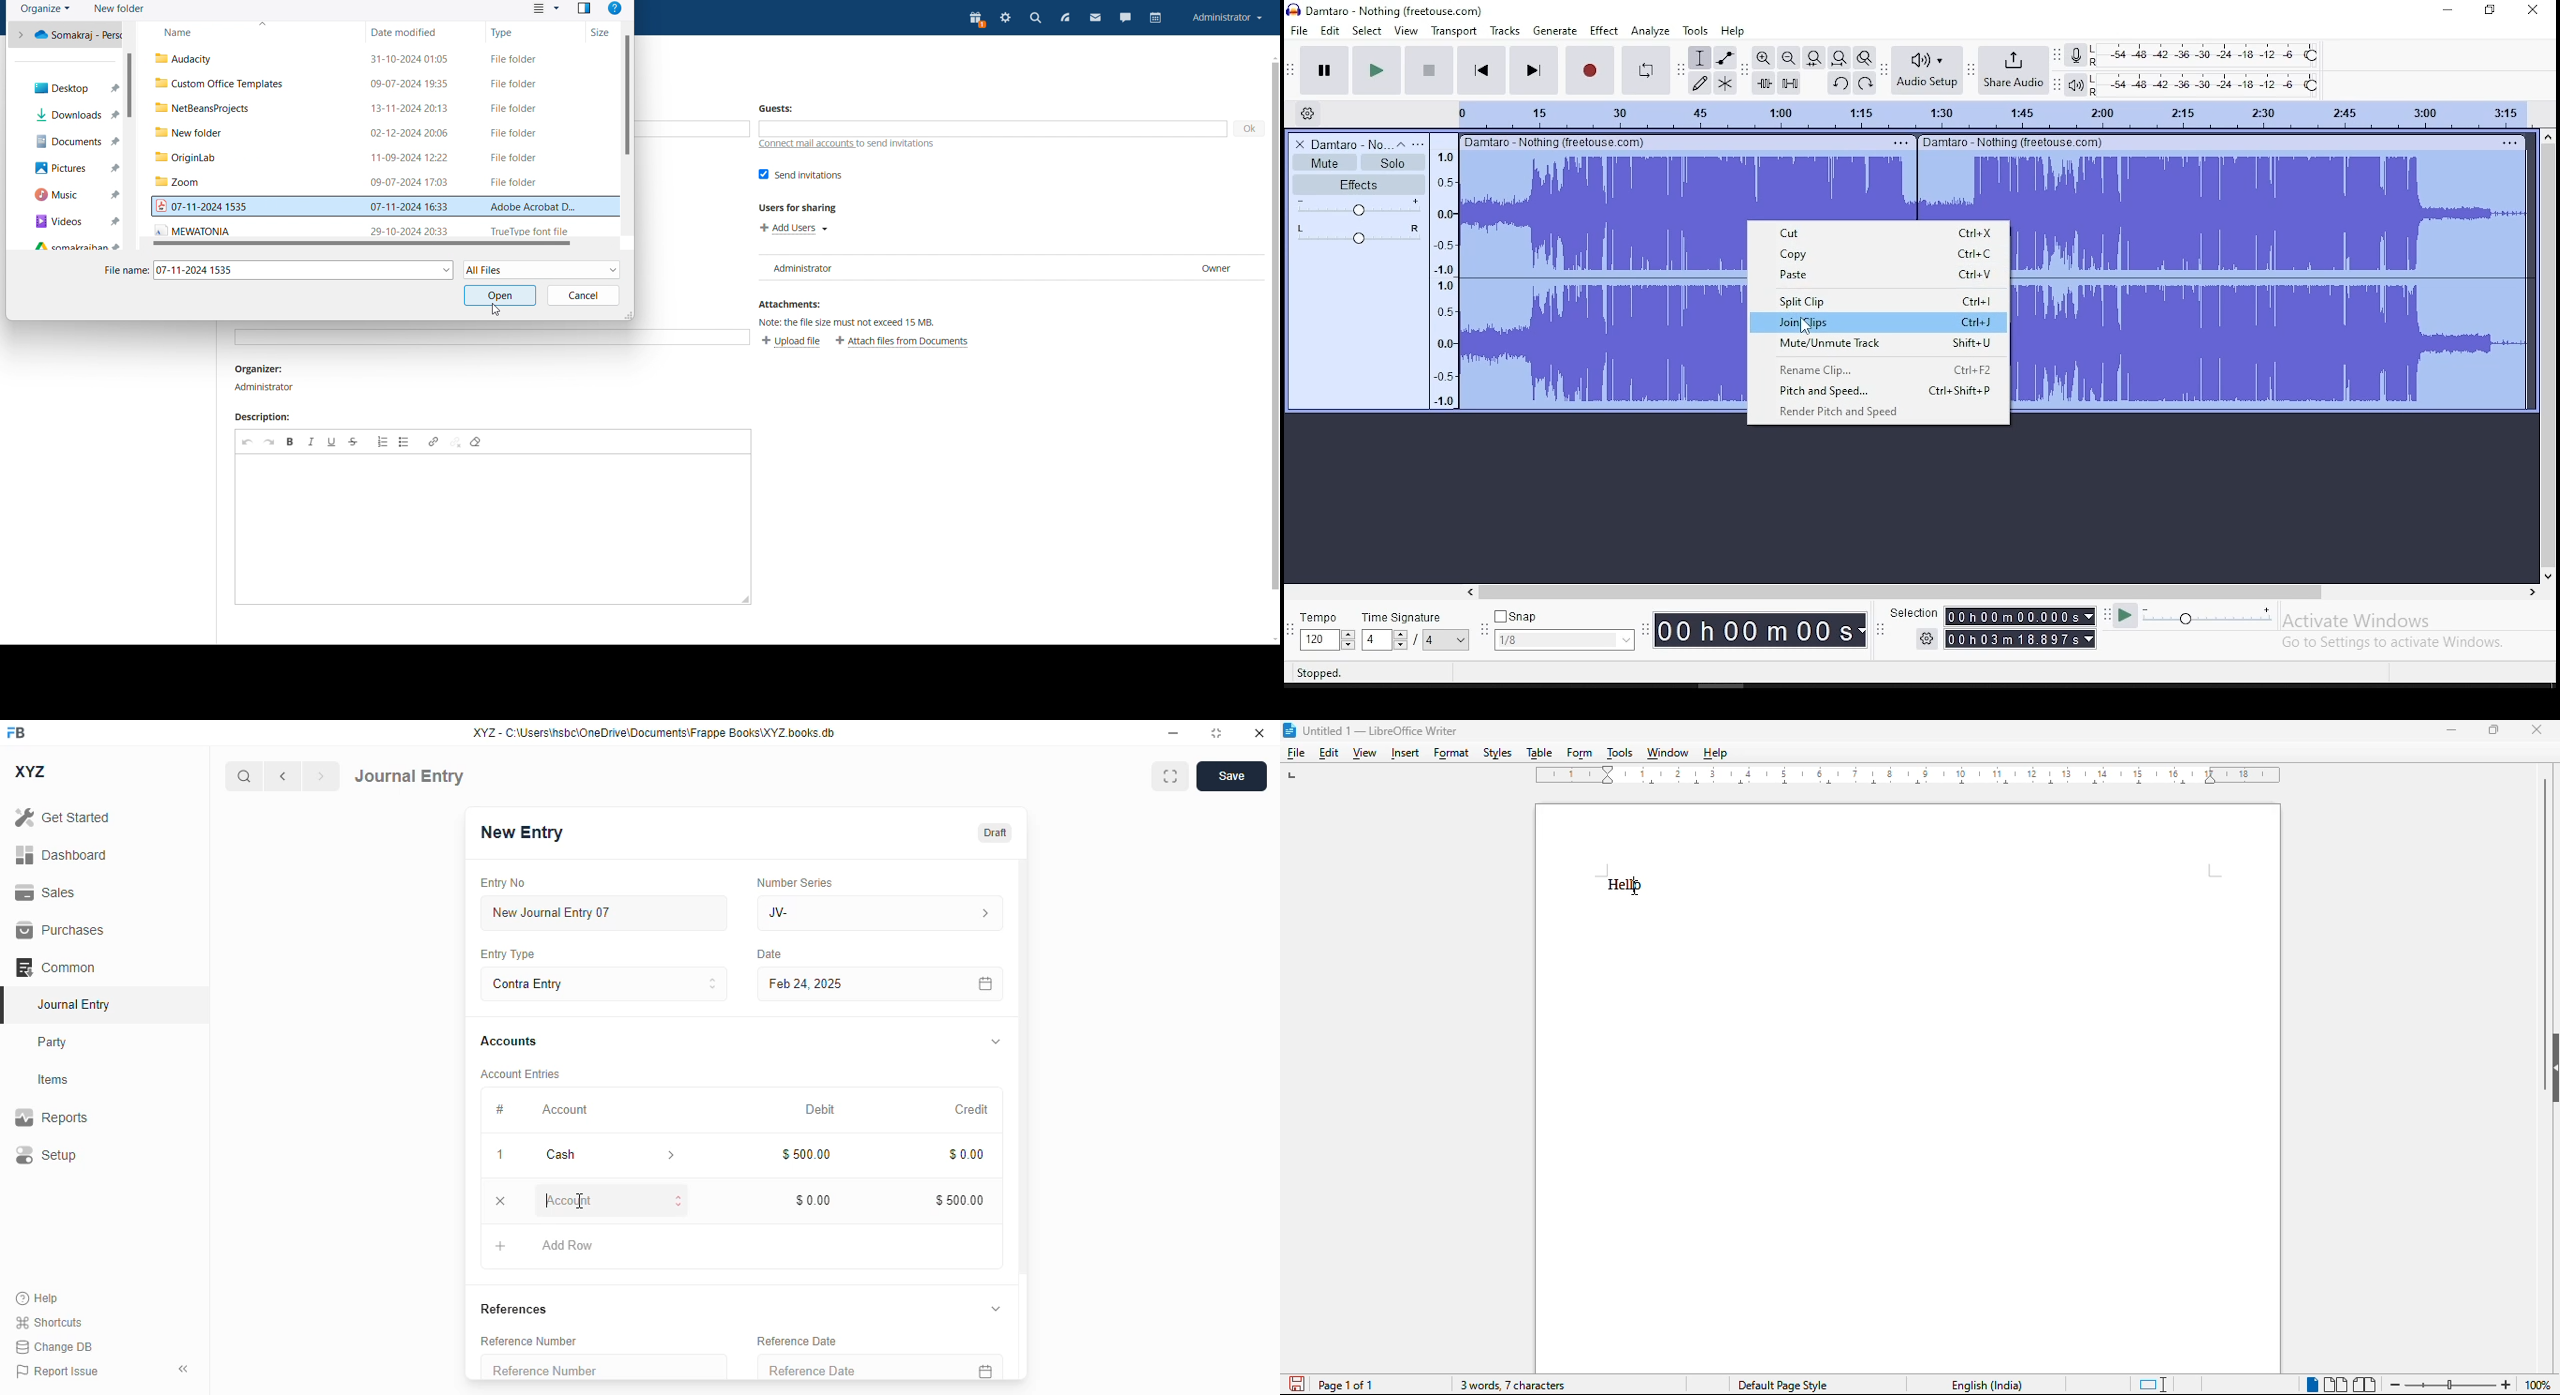 This screenshot has height=1400, width=2576. What do you see at coordinates (617, 9) in the screenshot?
I see `help` at bounding box center [617, 9].